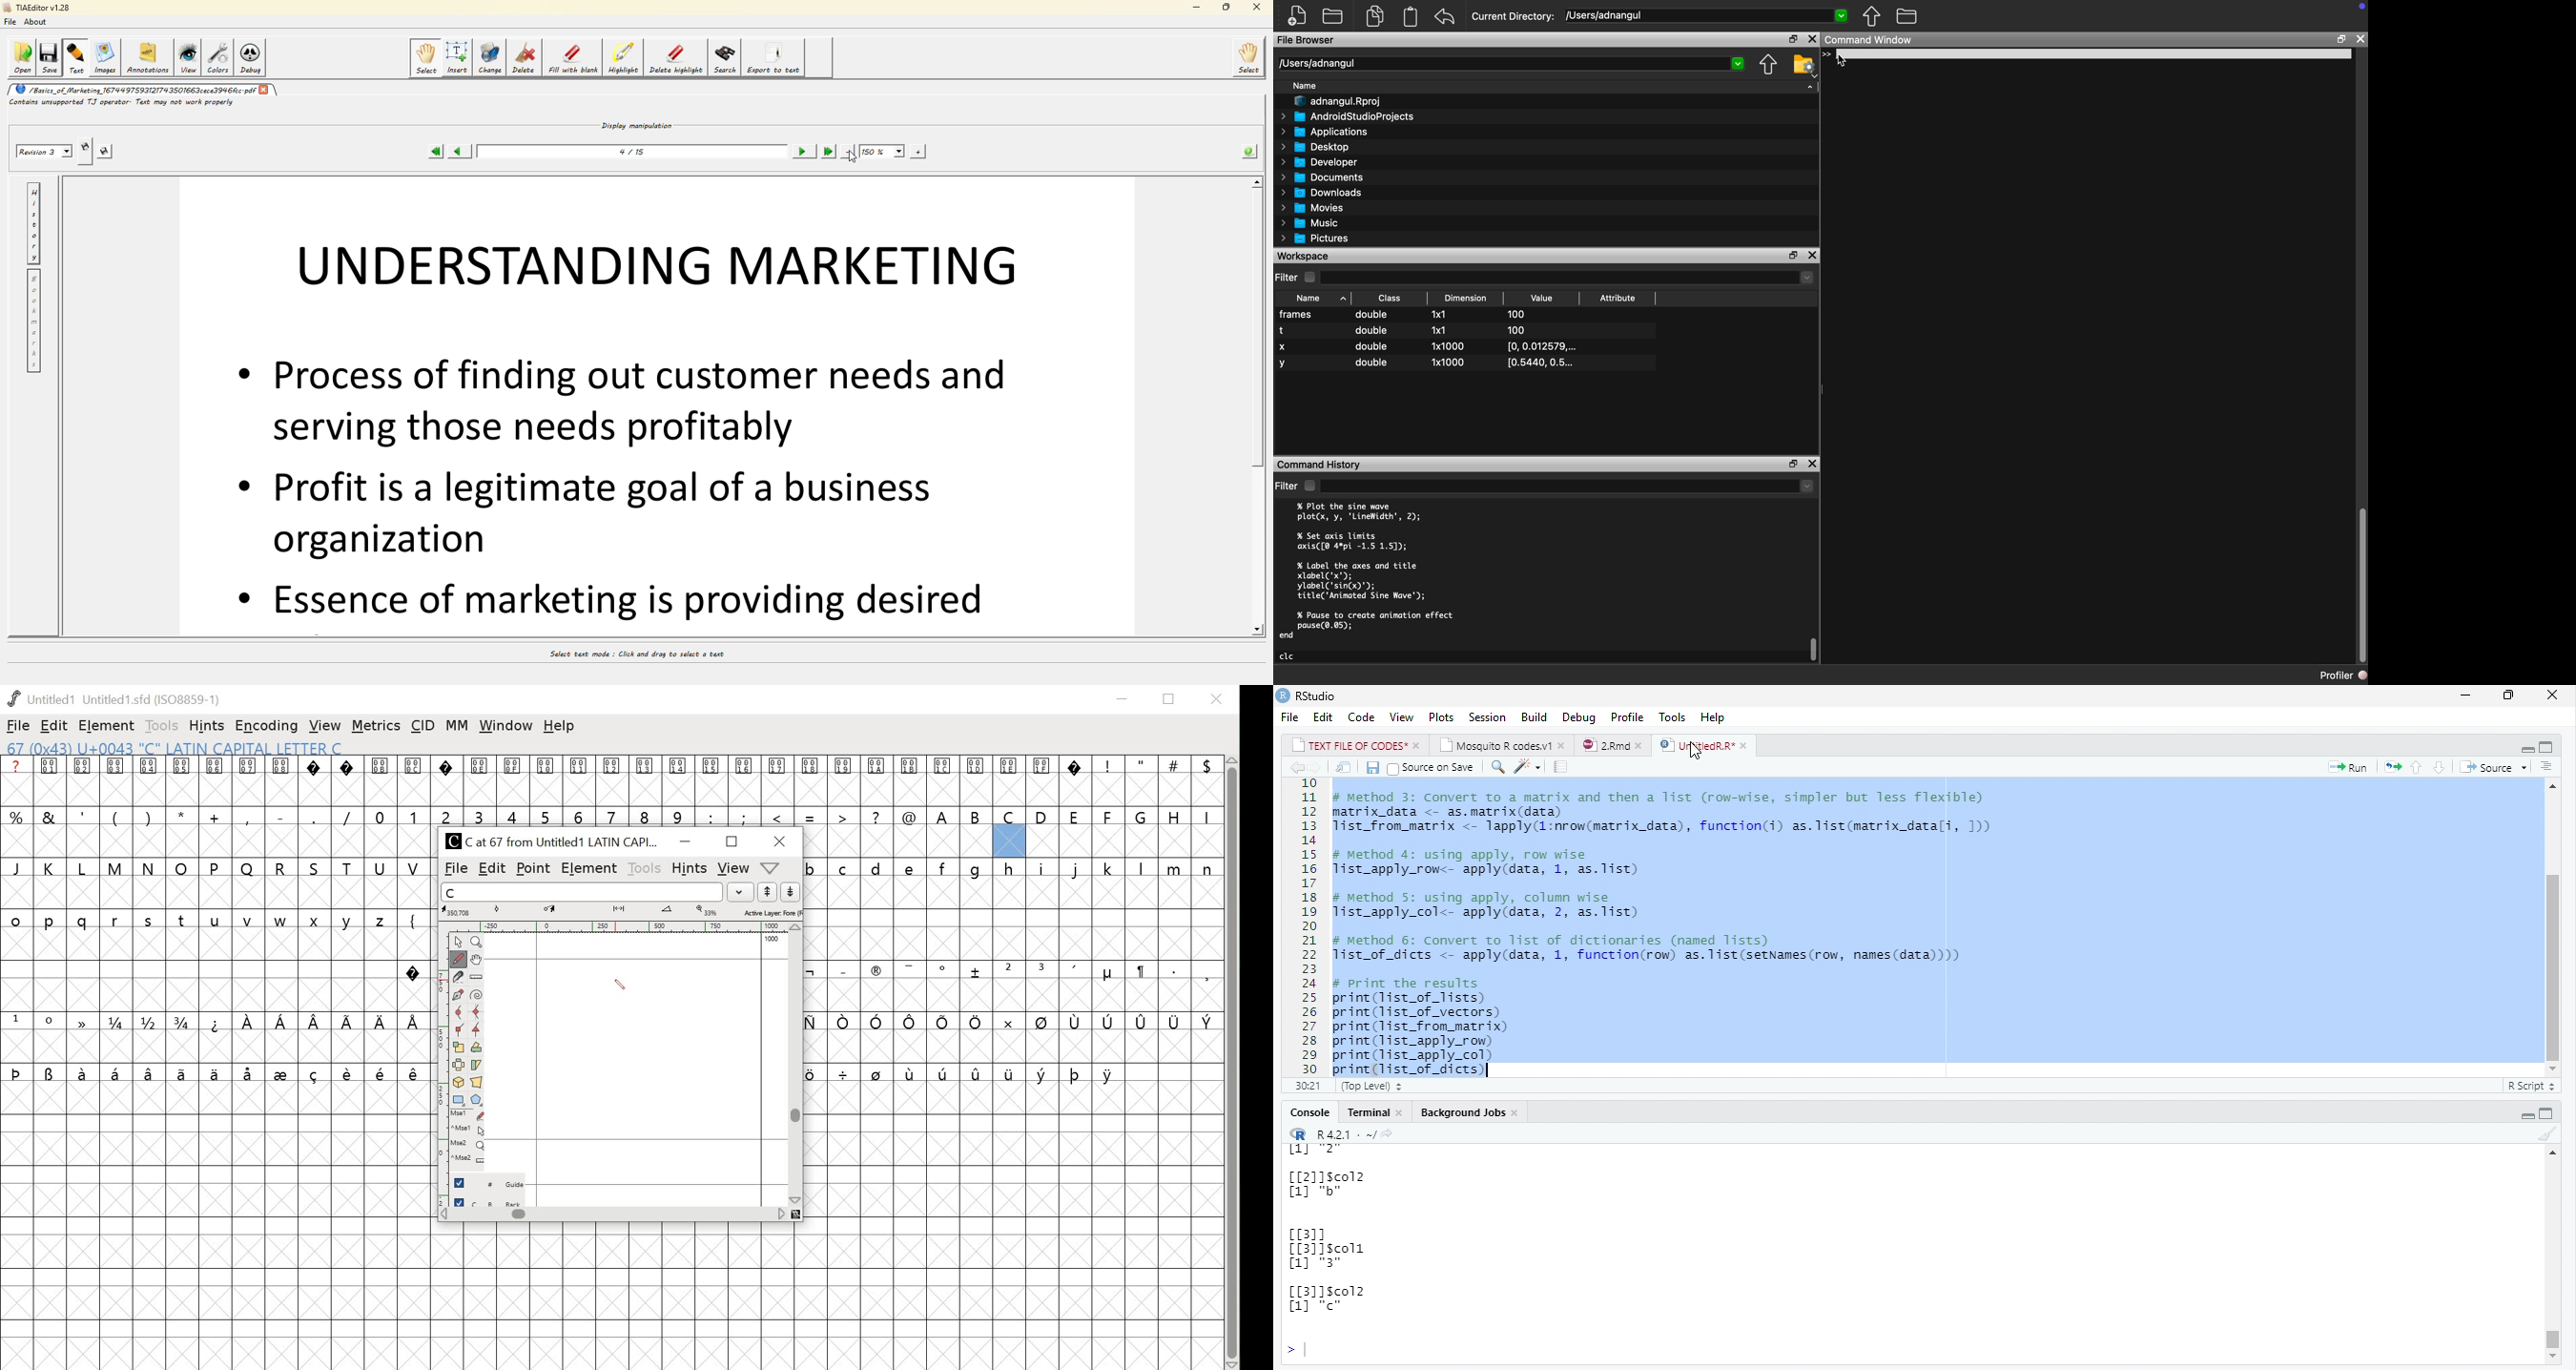 This screenshot has height=1372, width=2576. Describe the element at coordinates (1305, 86) in the screenshot. I see `Name` at that location.